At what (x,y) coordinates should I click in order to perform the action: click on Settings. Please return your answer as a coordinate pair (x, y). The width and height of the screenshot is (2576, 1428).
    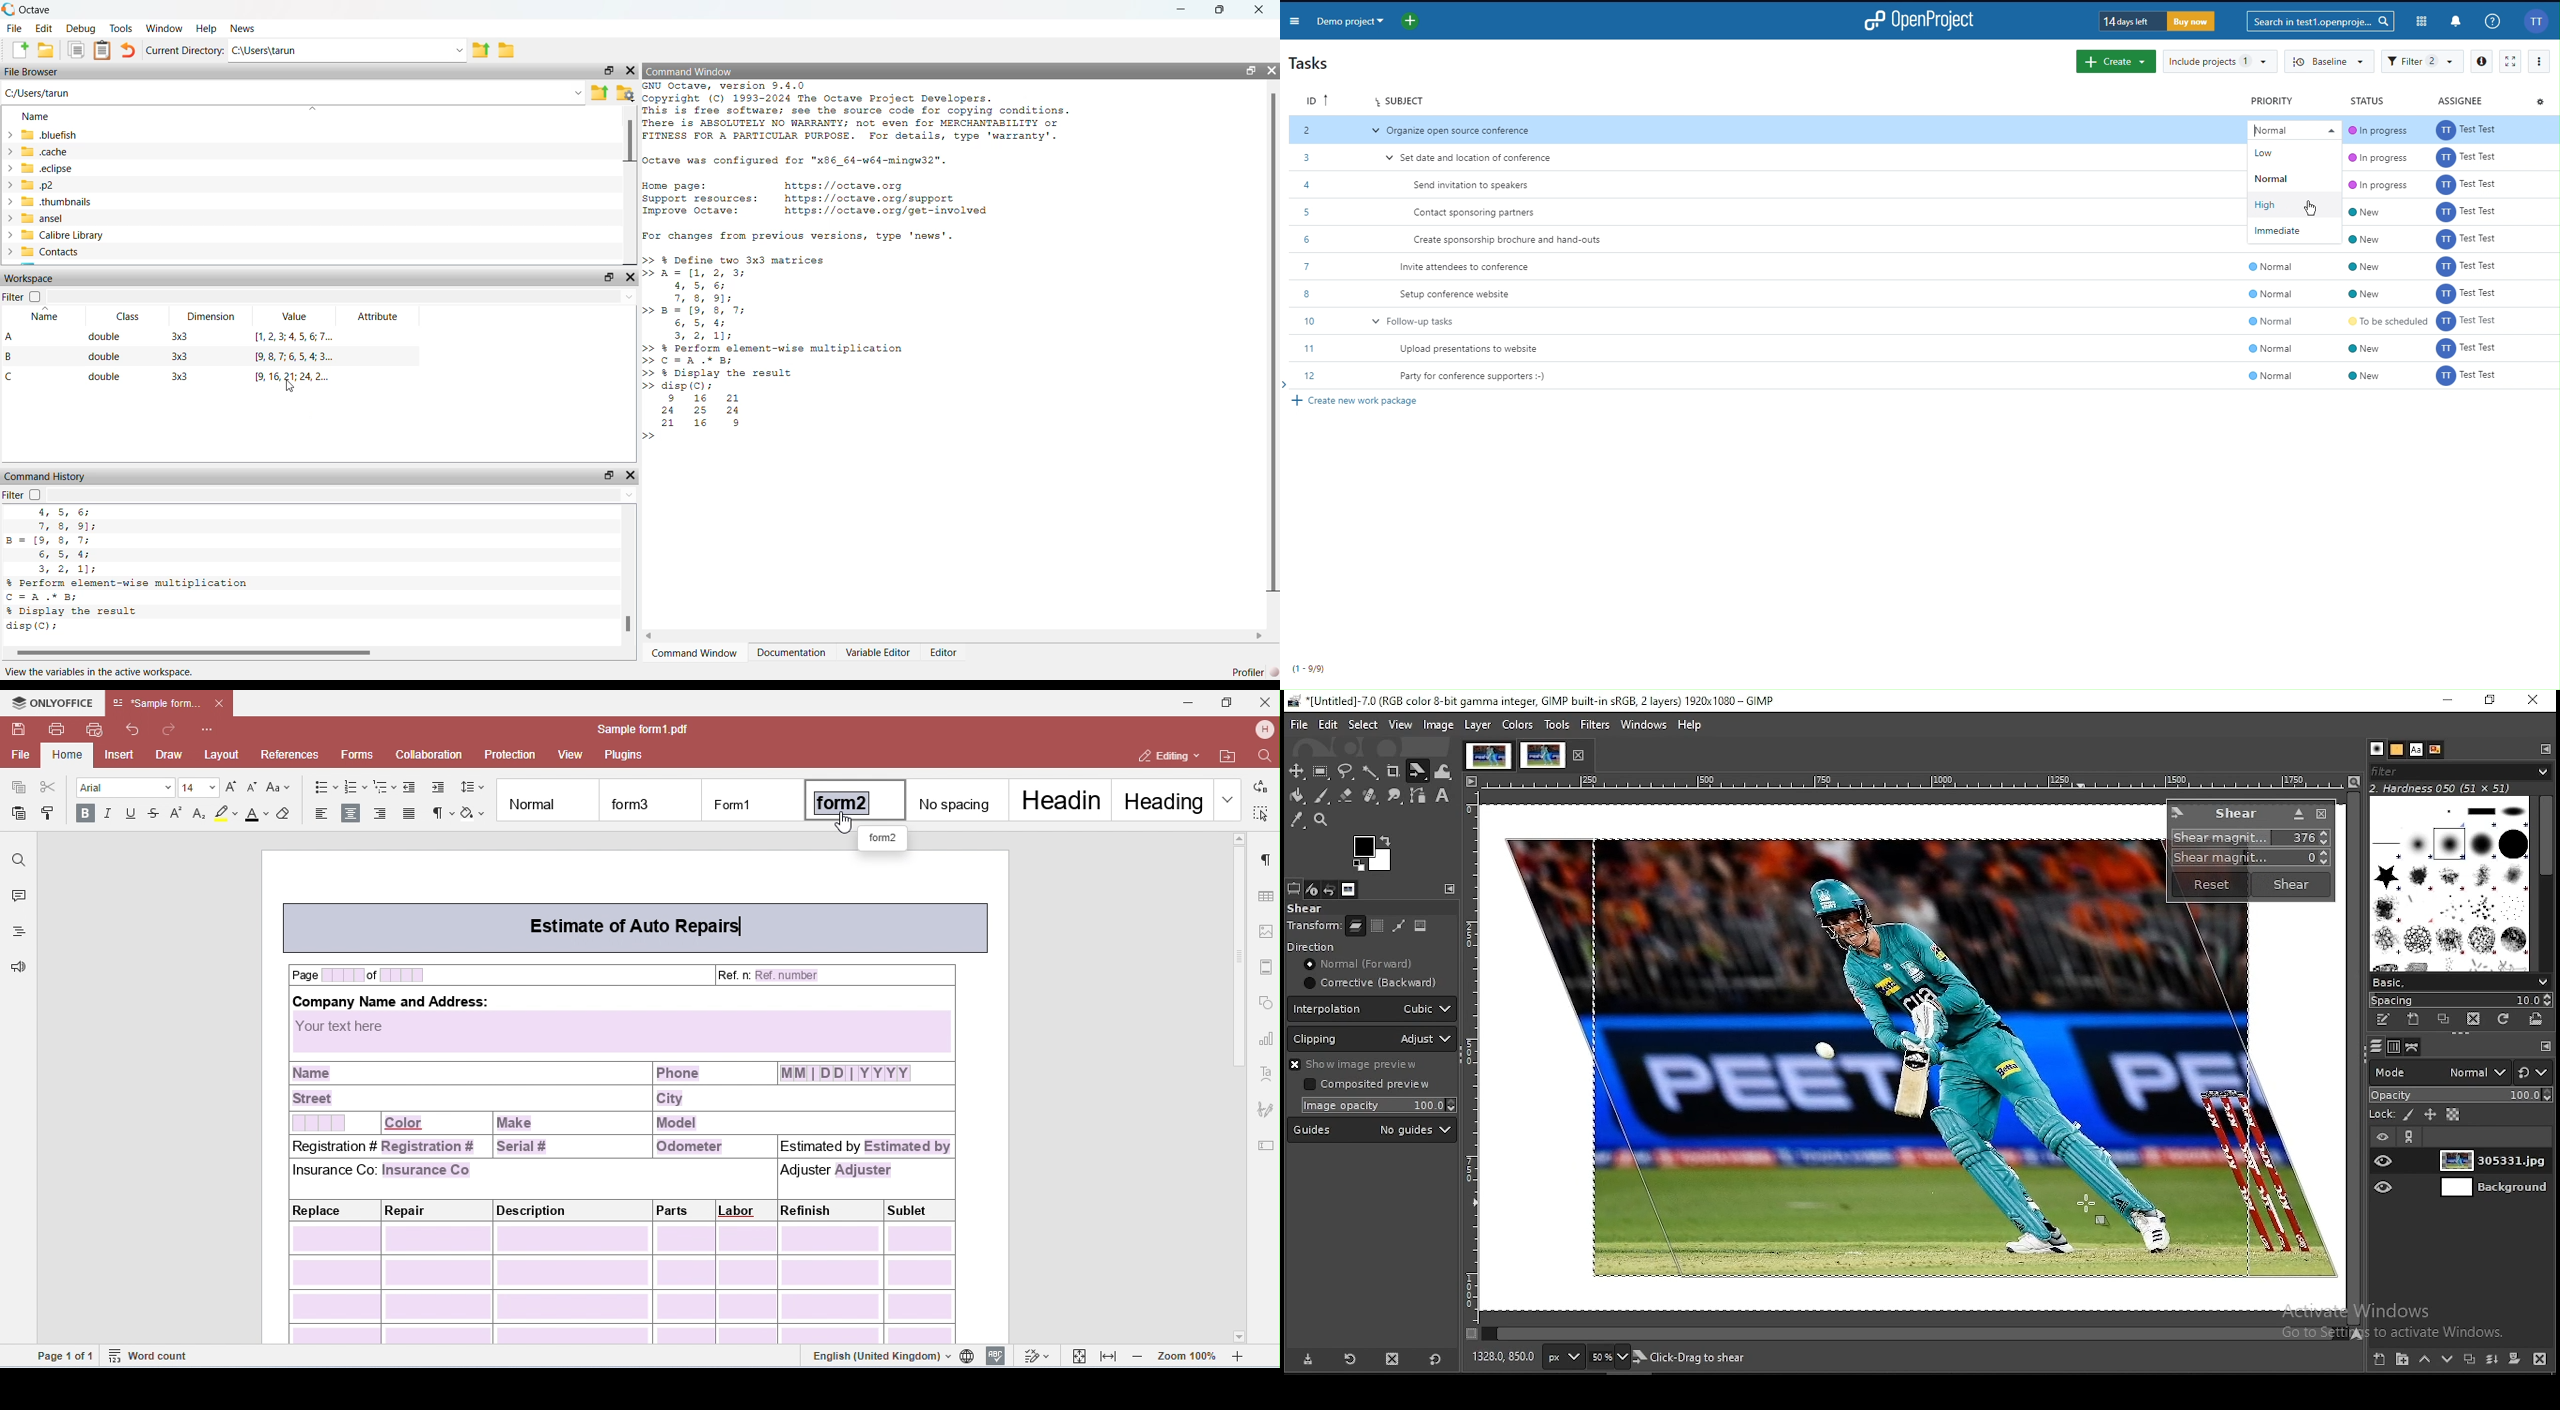
    Looking at the image, I should click on (2540, 101).